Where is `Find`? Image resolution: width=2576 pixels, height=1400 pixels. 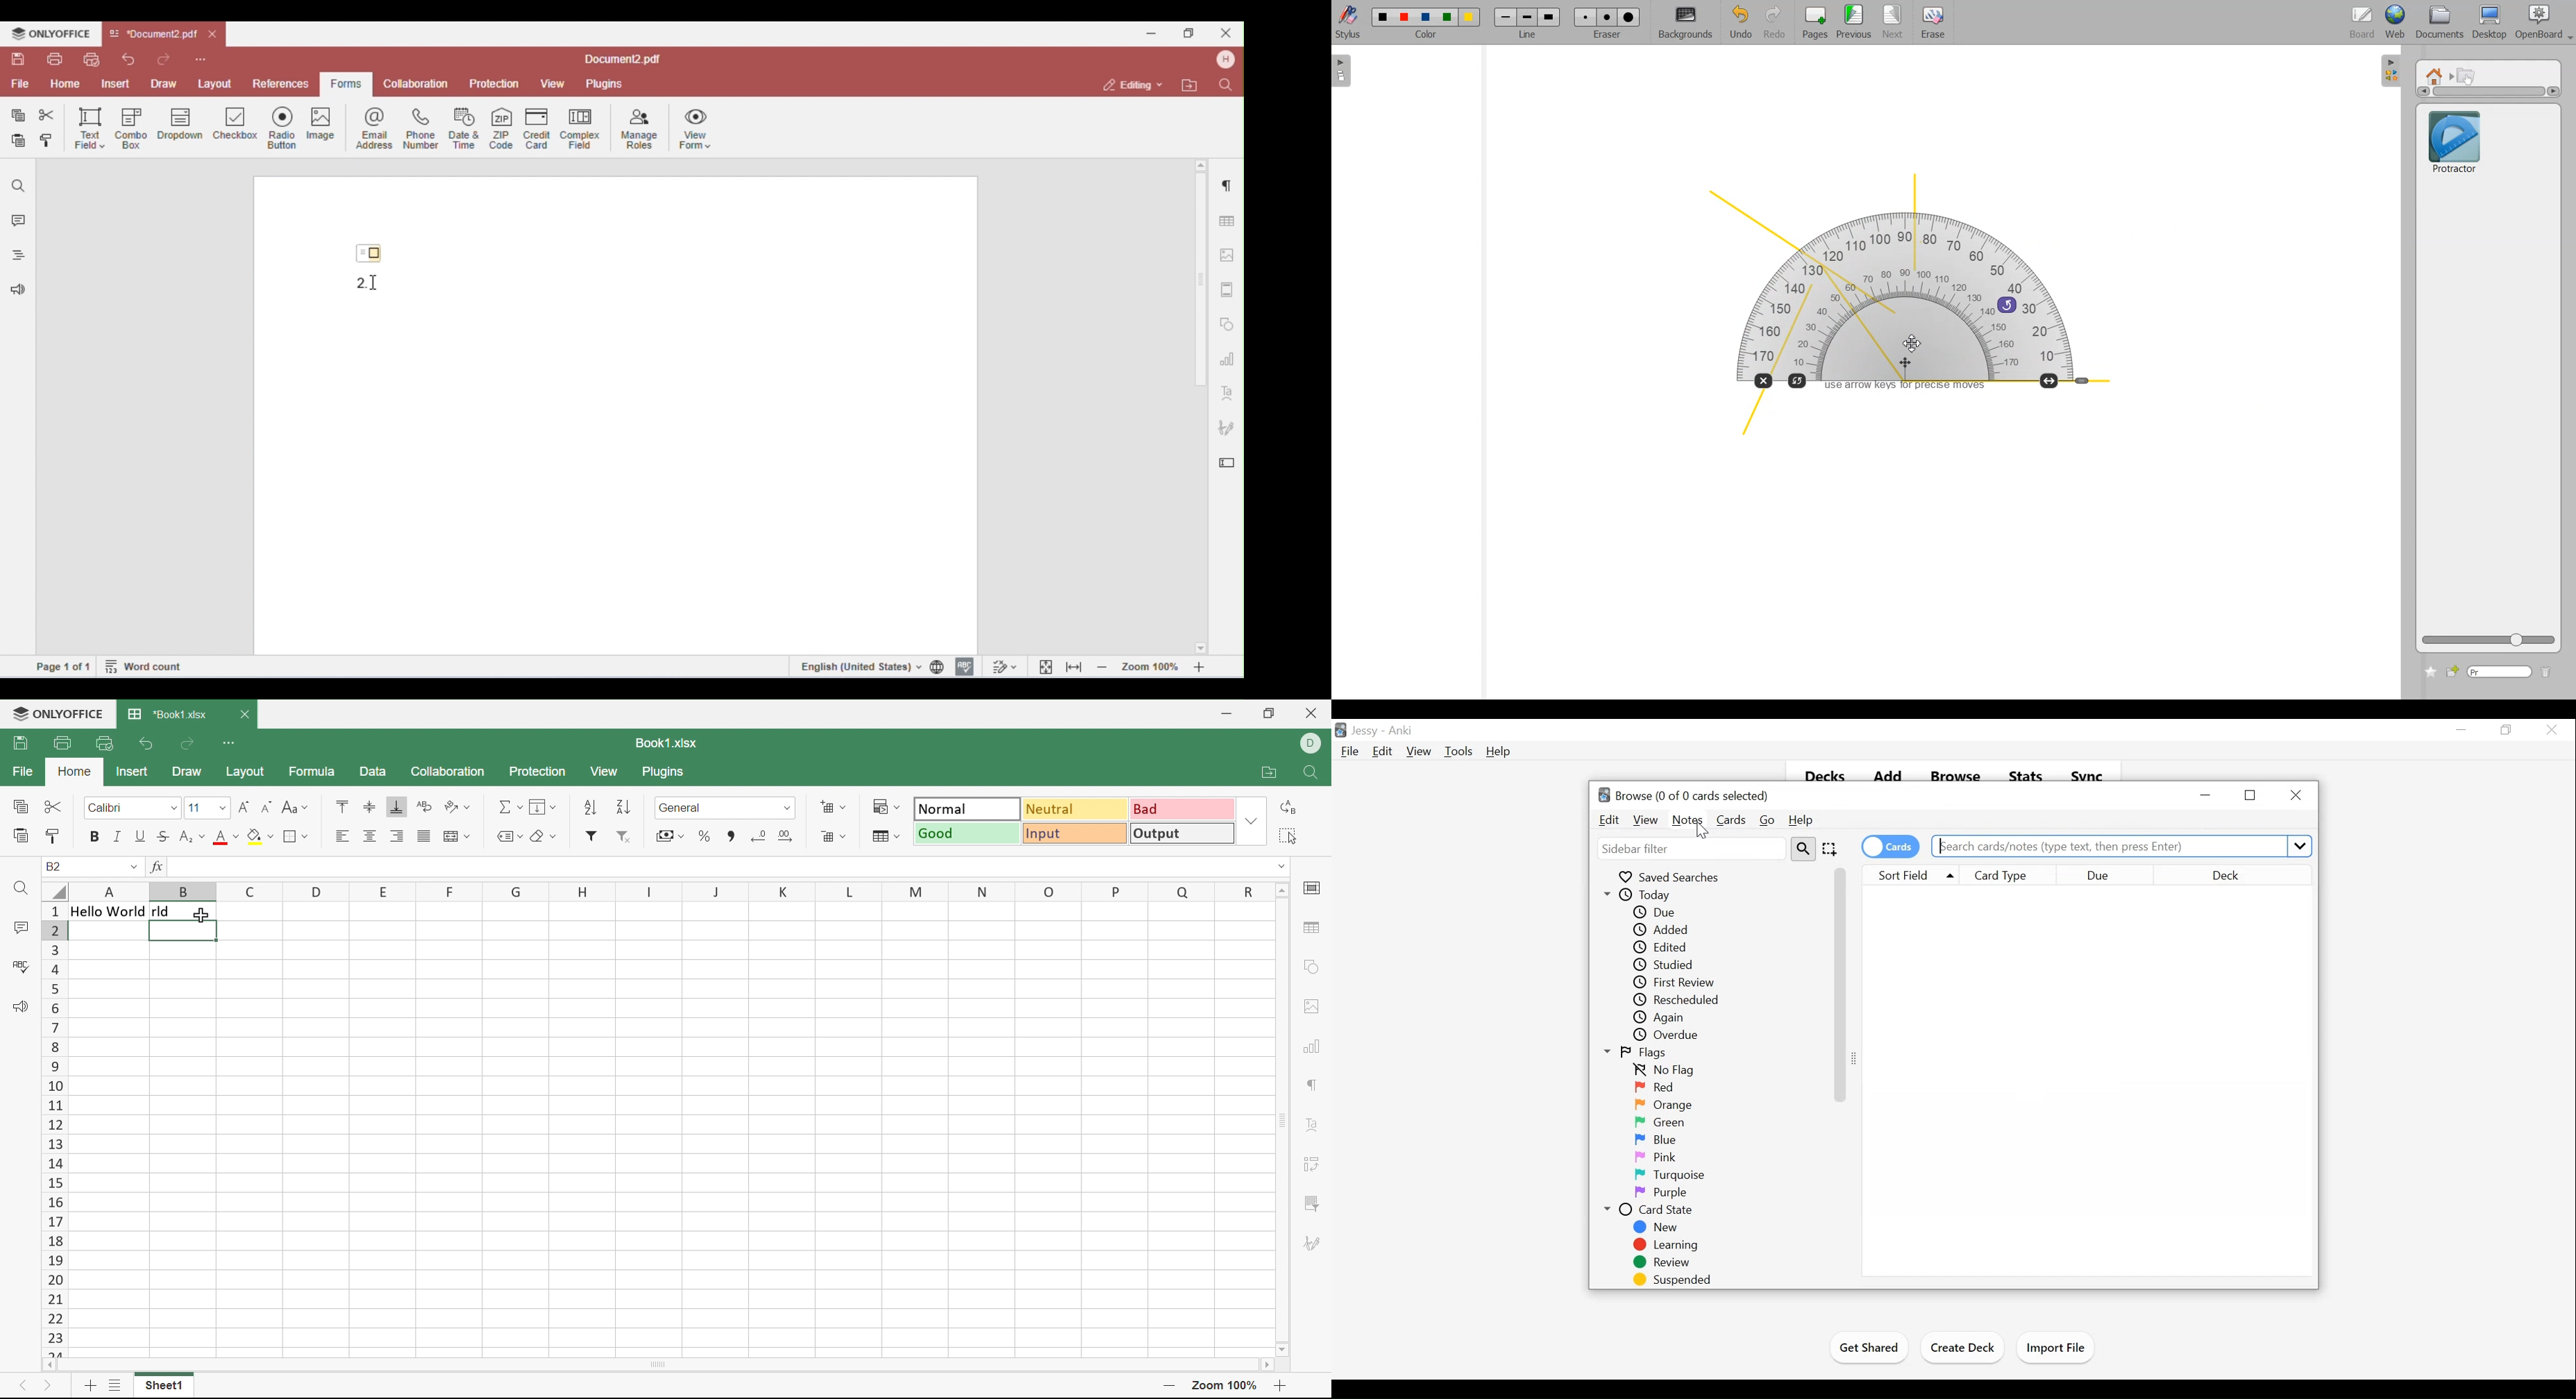 Find is located at coordinates (21, 890).